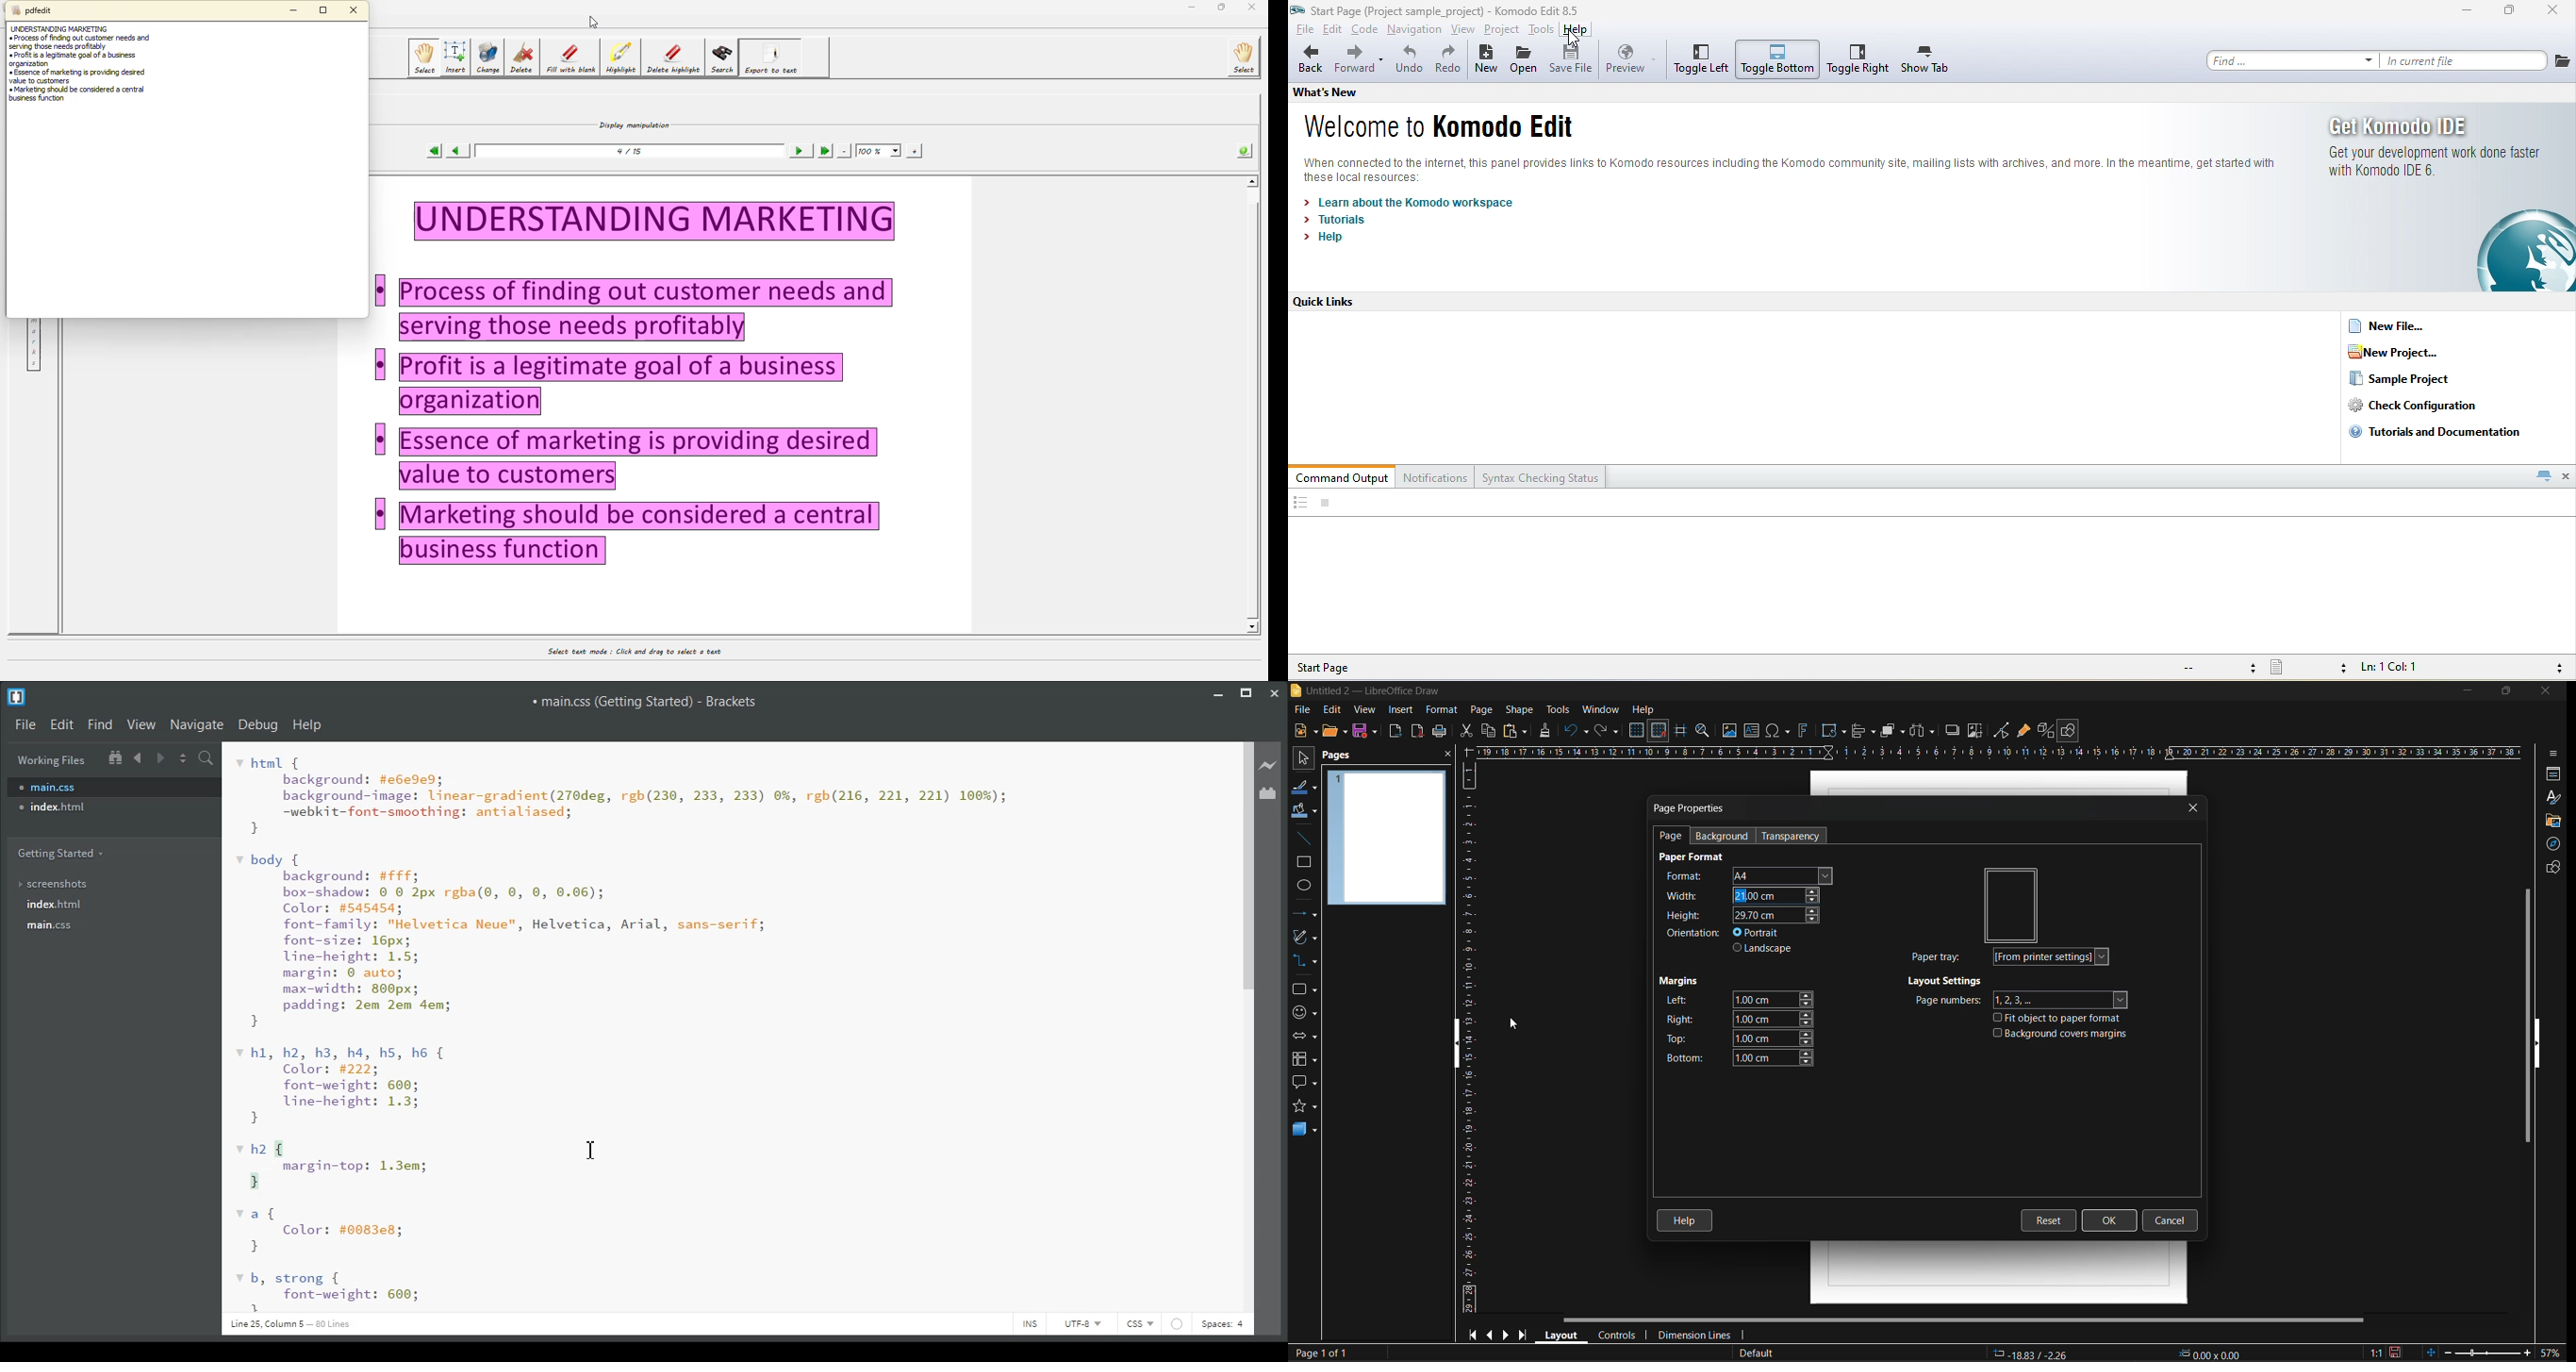 The image size is (2576, 1372). What do you see at coordinates (2430, 1352) in the screenshot?
I see `fit page to current window` at bounding box center [2430, 1352].